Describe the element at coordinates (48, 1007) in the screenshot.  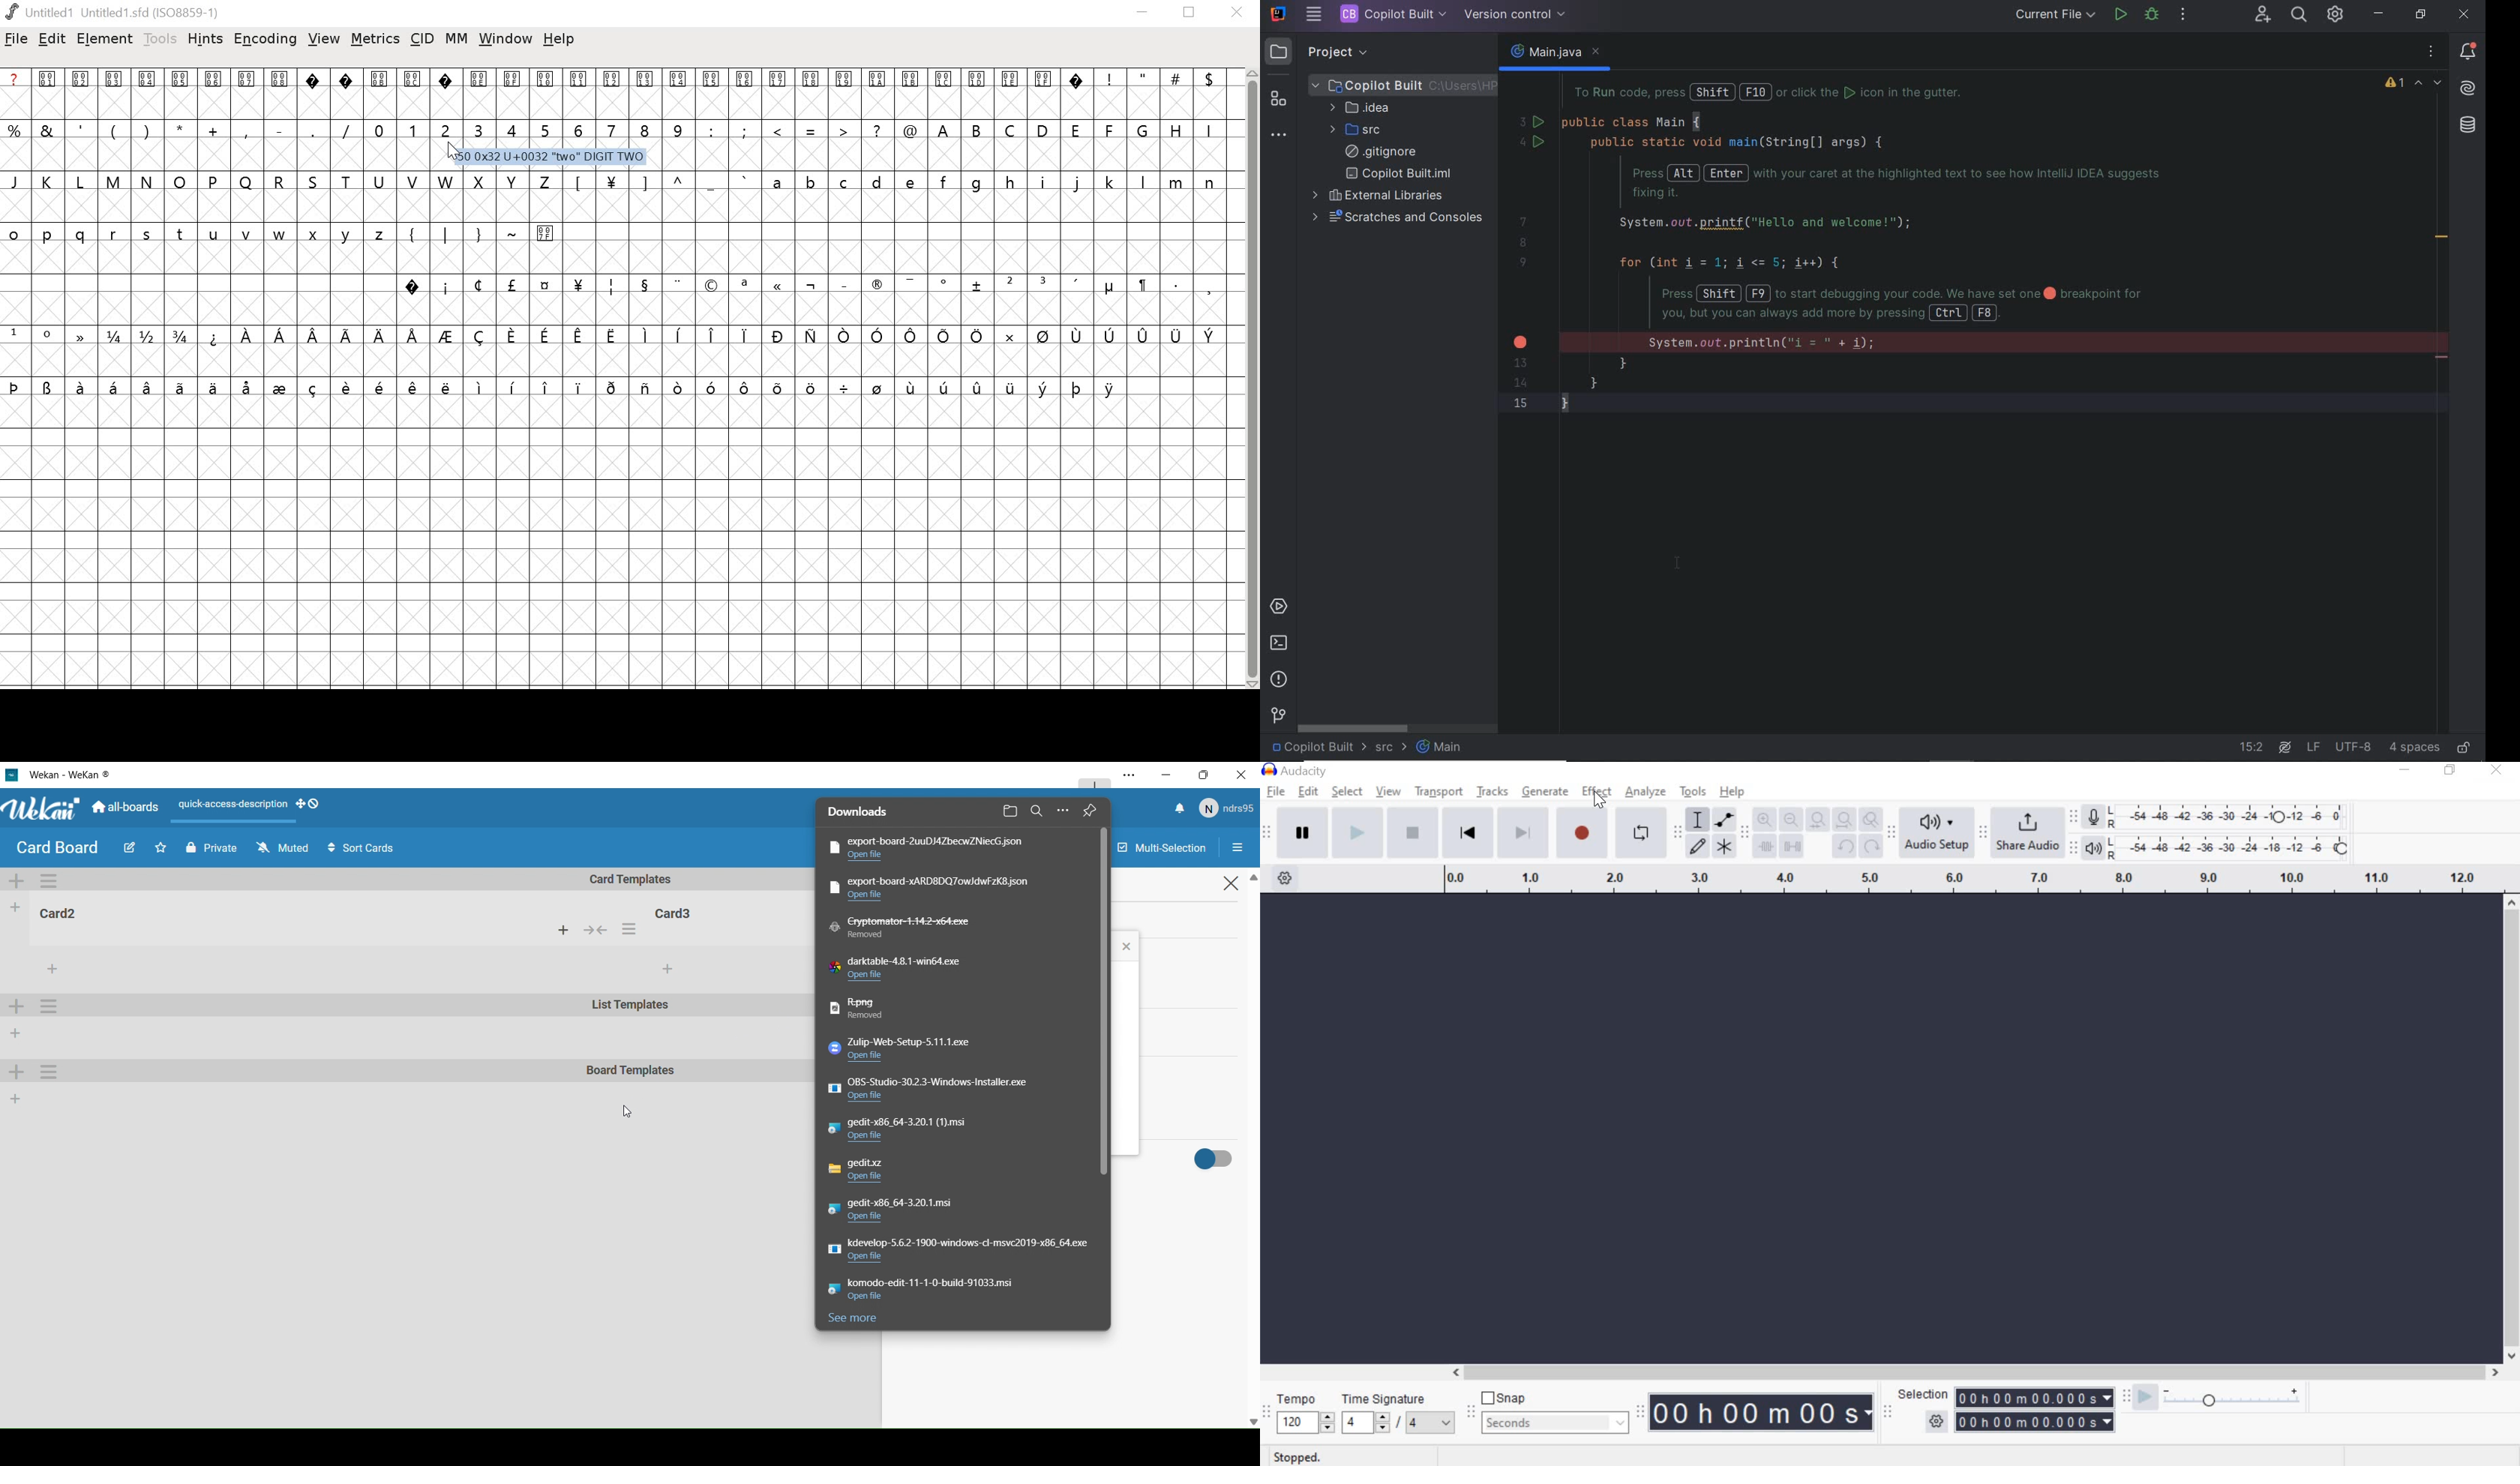
I see `` at that location.